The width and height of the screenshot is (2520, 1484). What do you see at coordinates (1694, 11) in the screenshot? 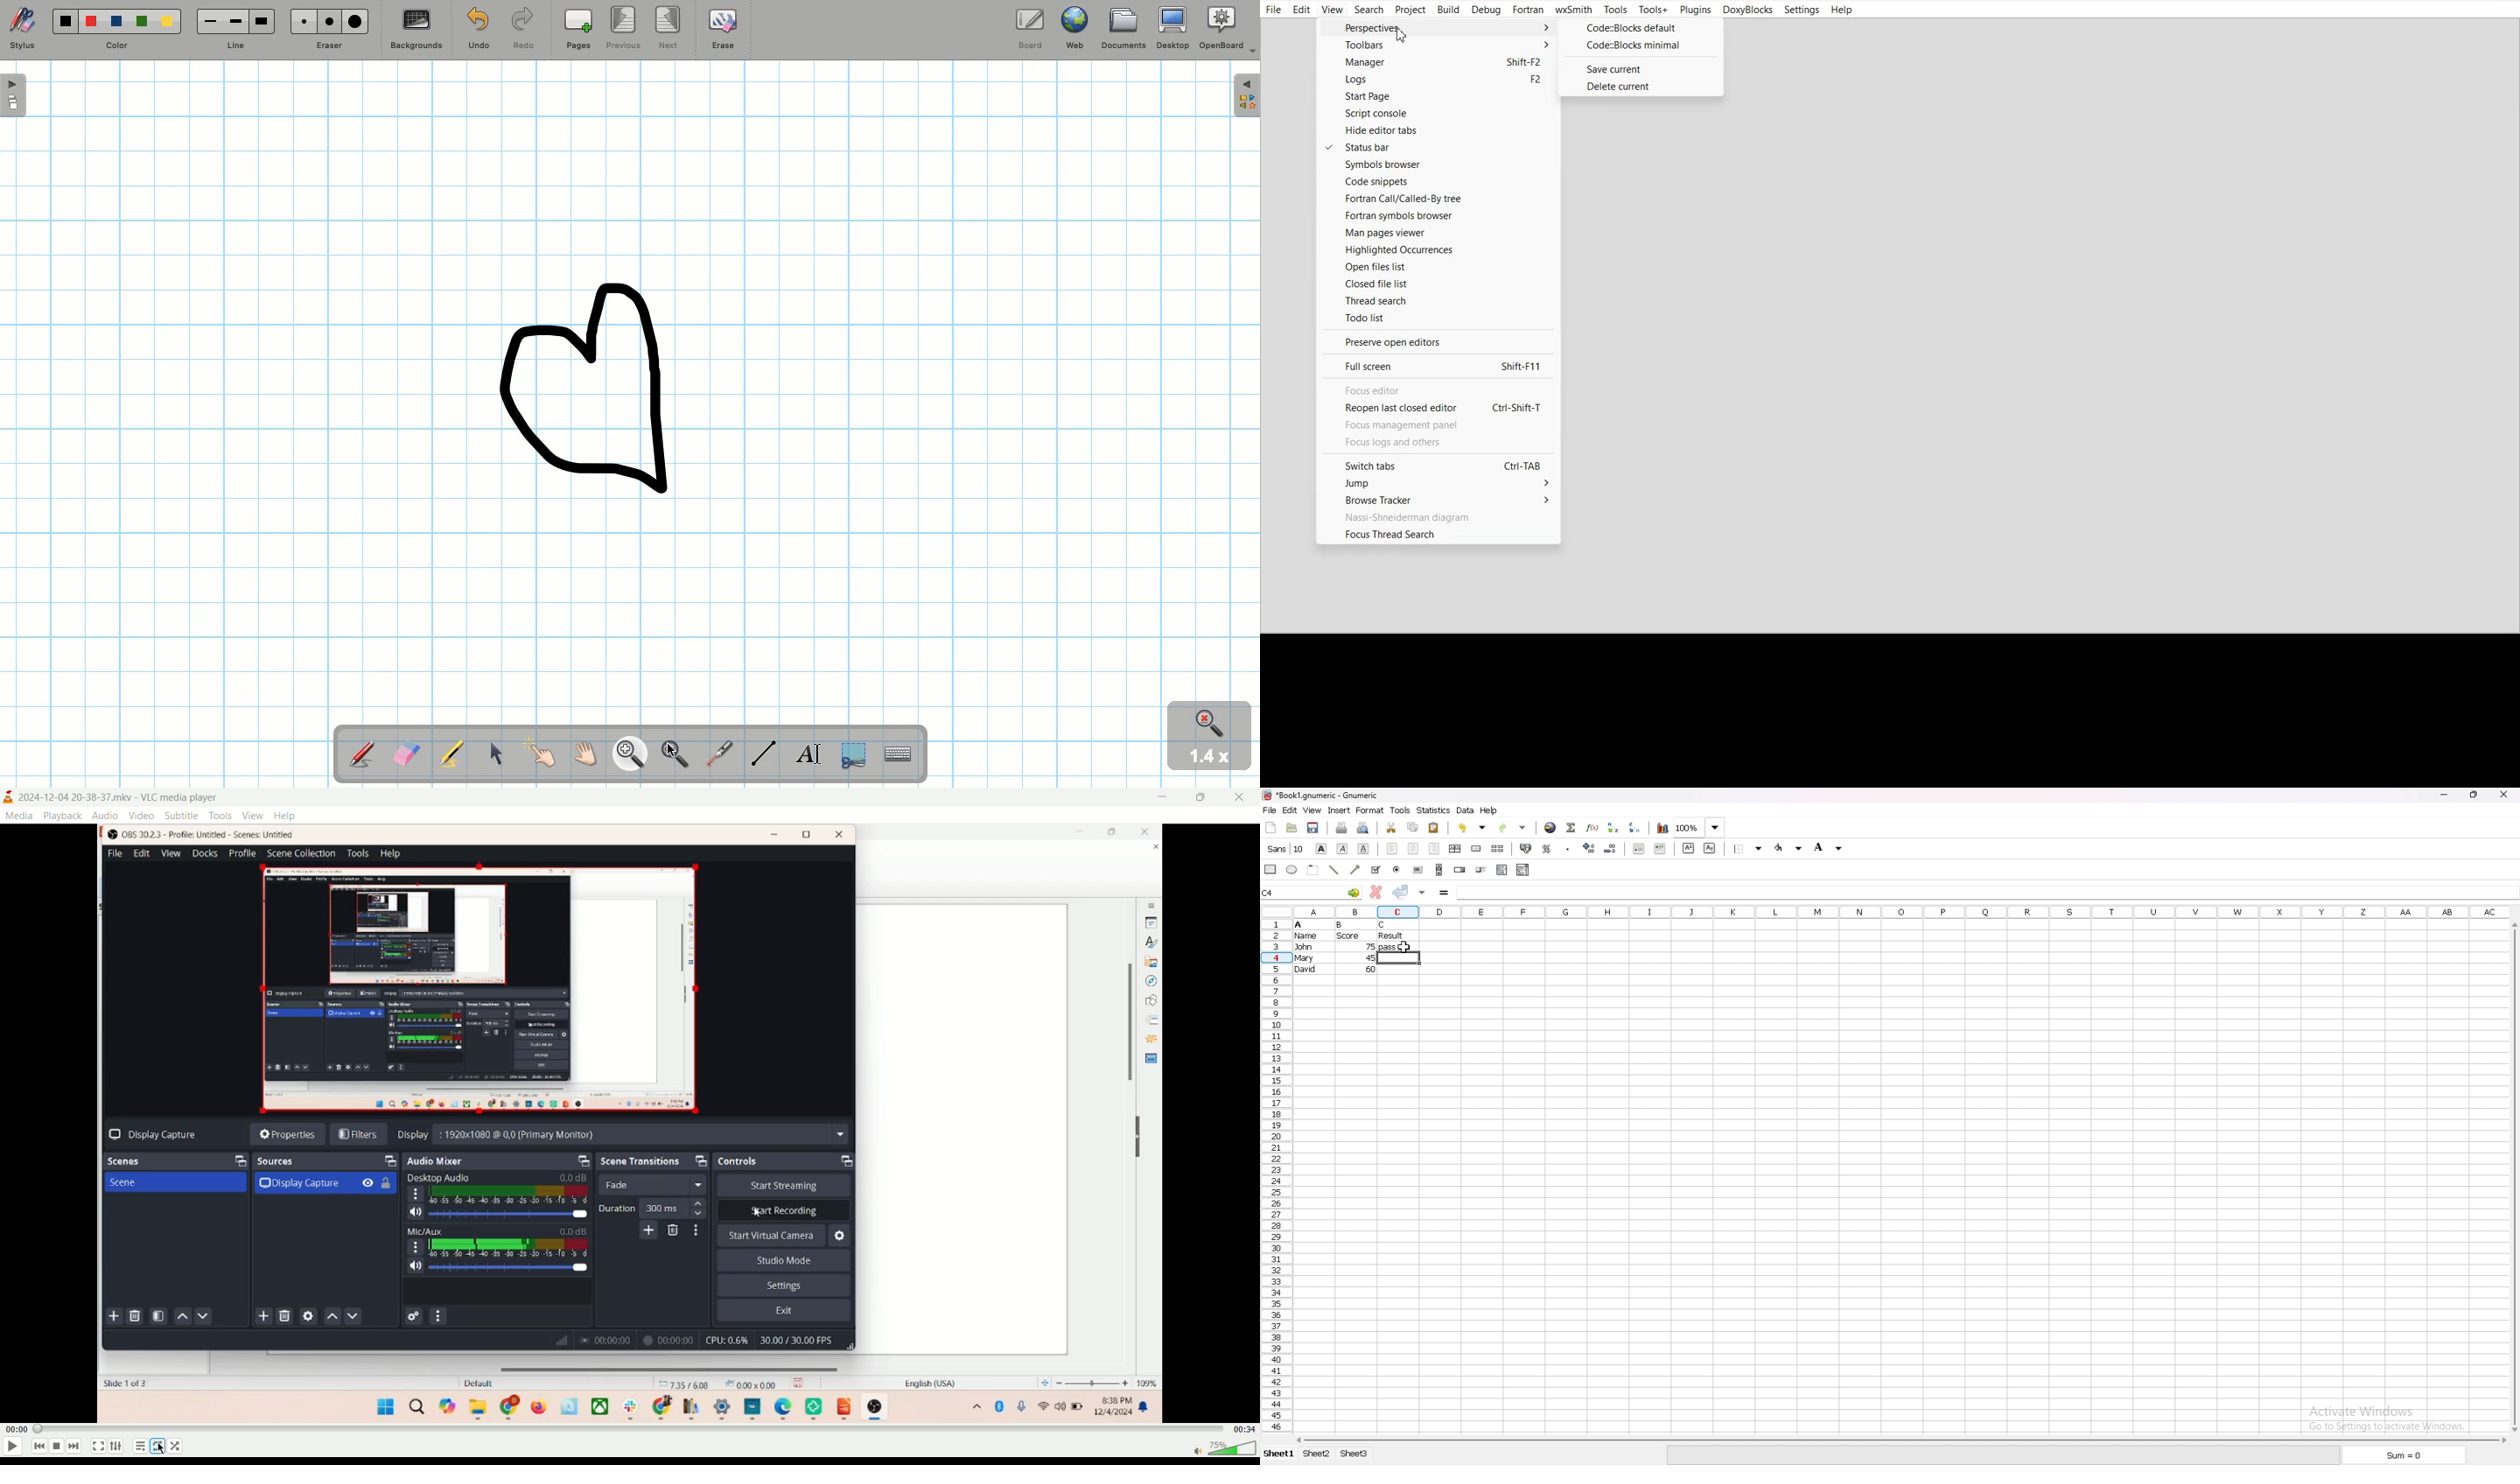
I see `Plugins` at bounding box center [1694, 11].